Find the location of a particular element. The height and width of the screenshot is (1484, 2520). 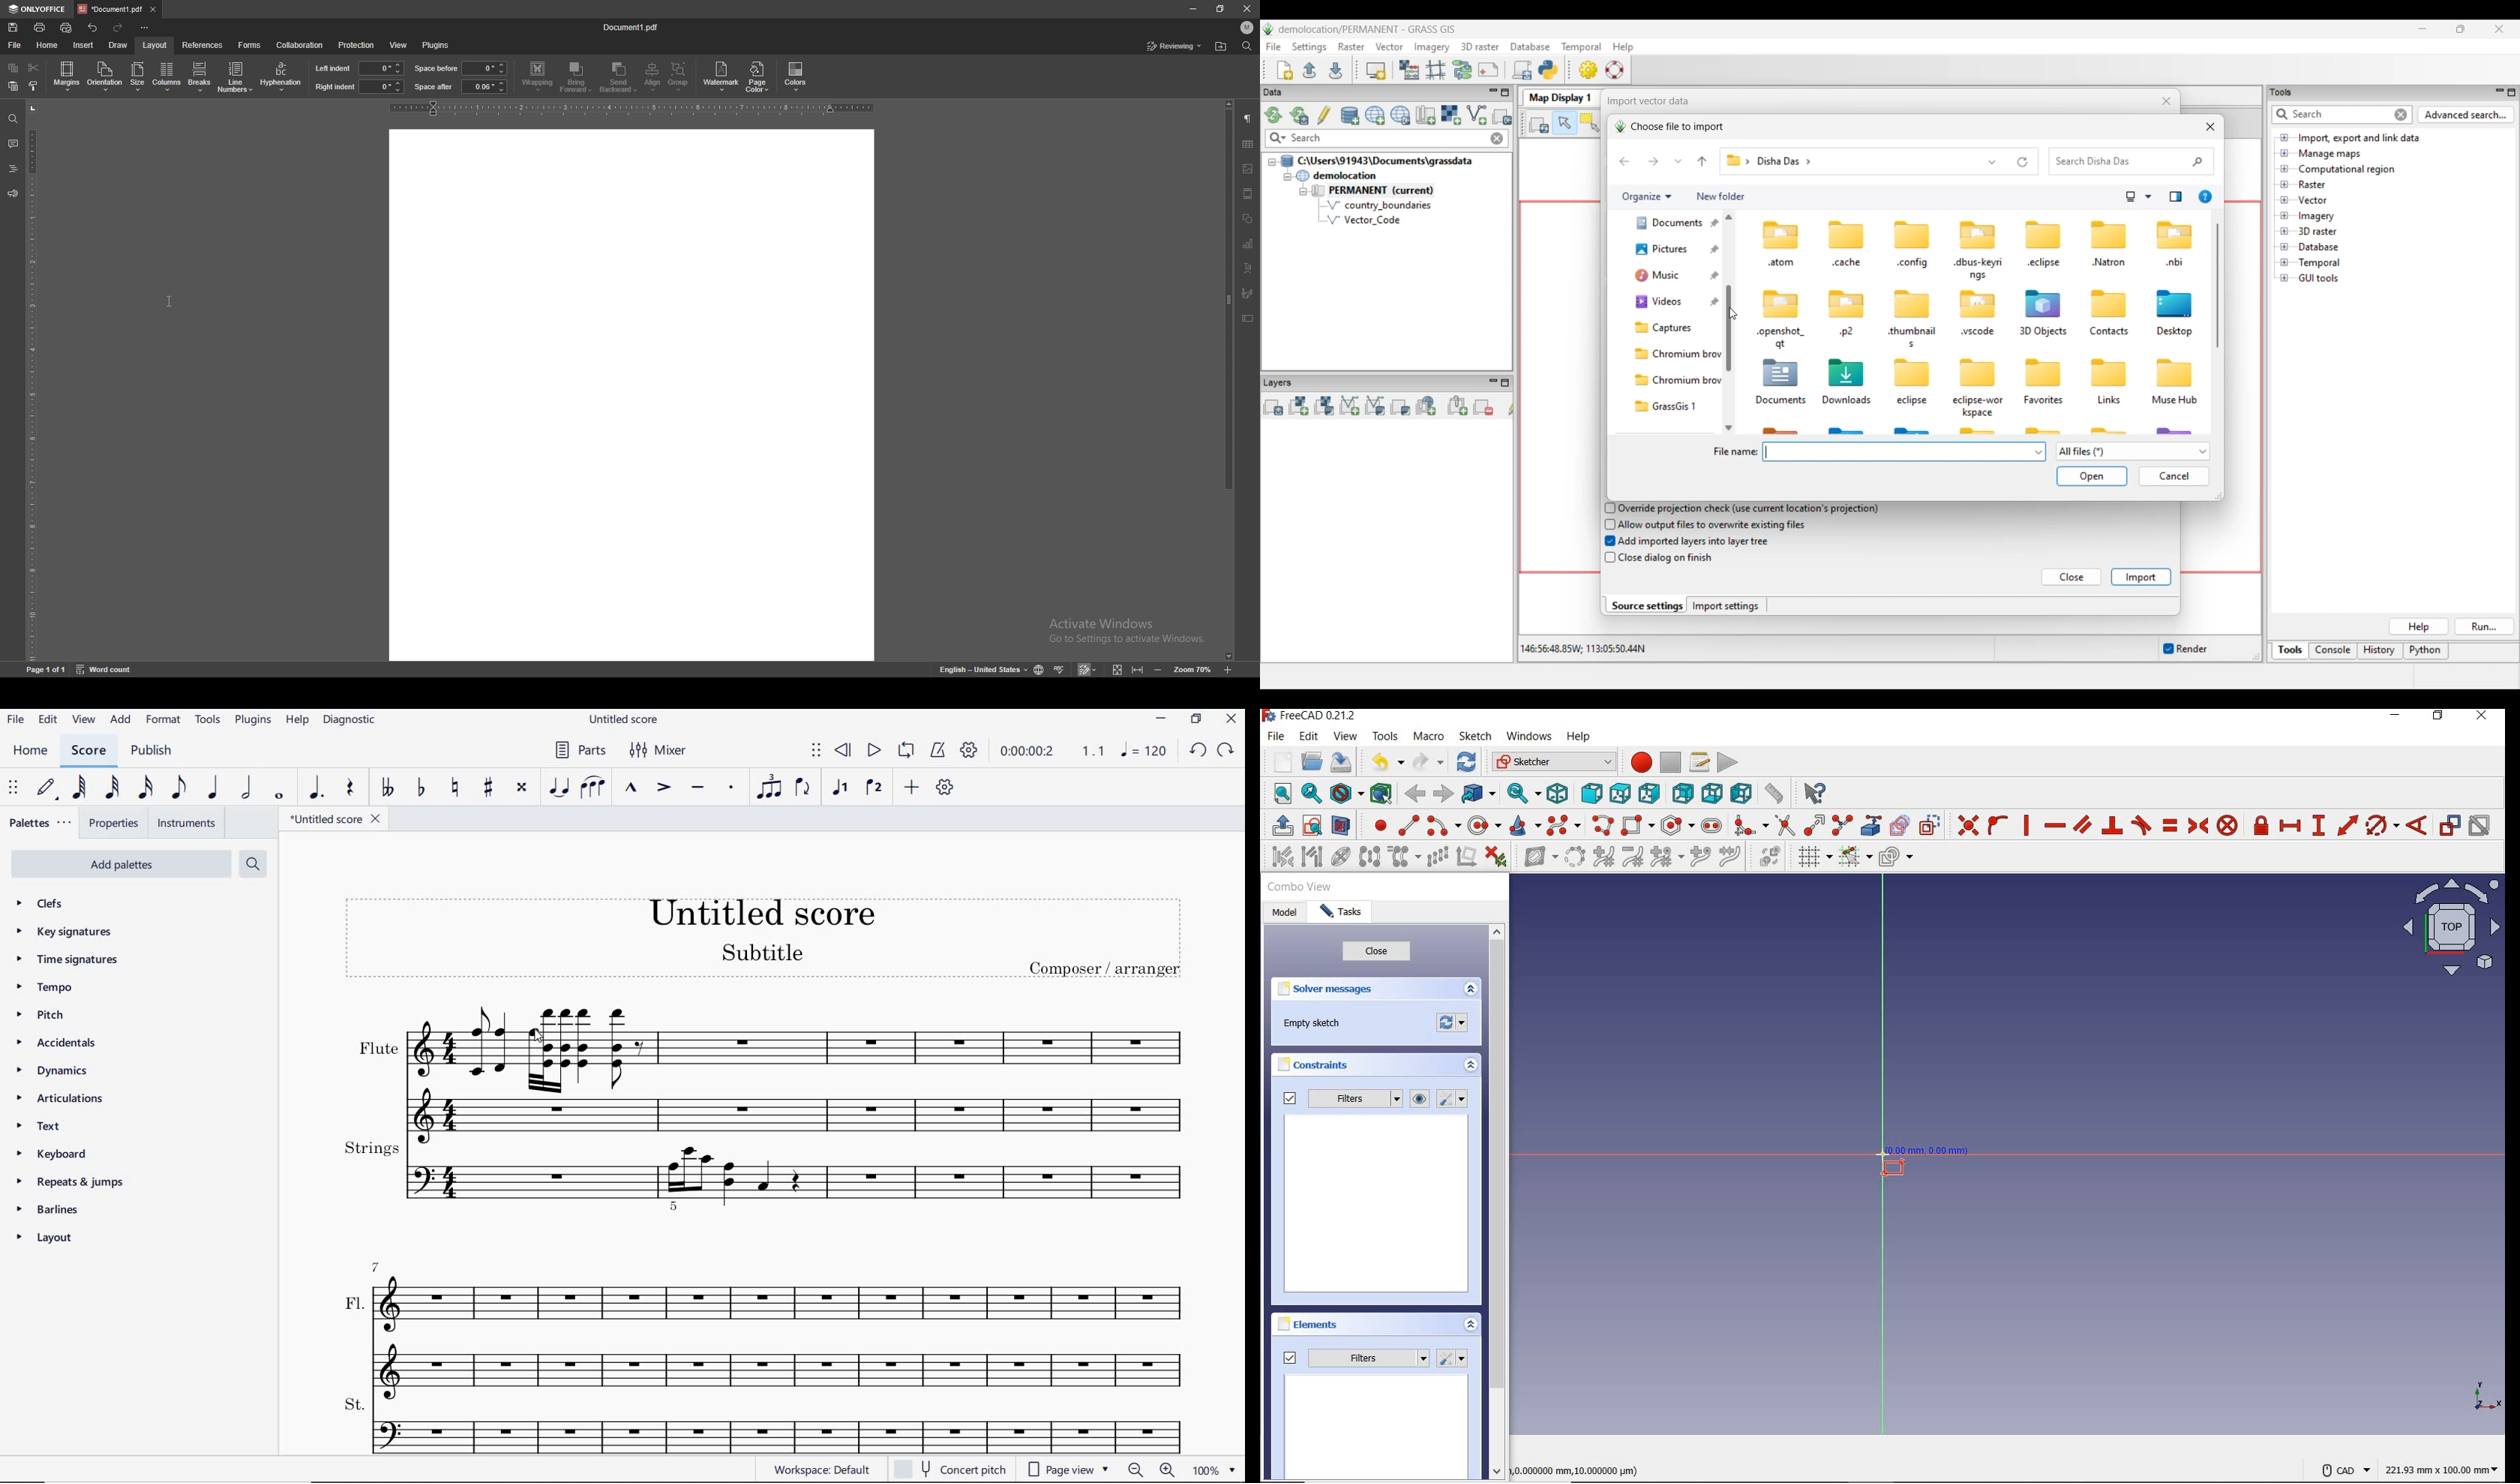

toggle snap is located at coordinates (1855, 858).